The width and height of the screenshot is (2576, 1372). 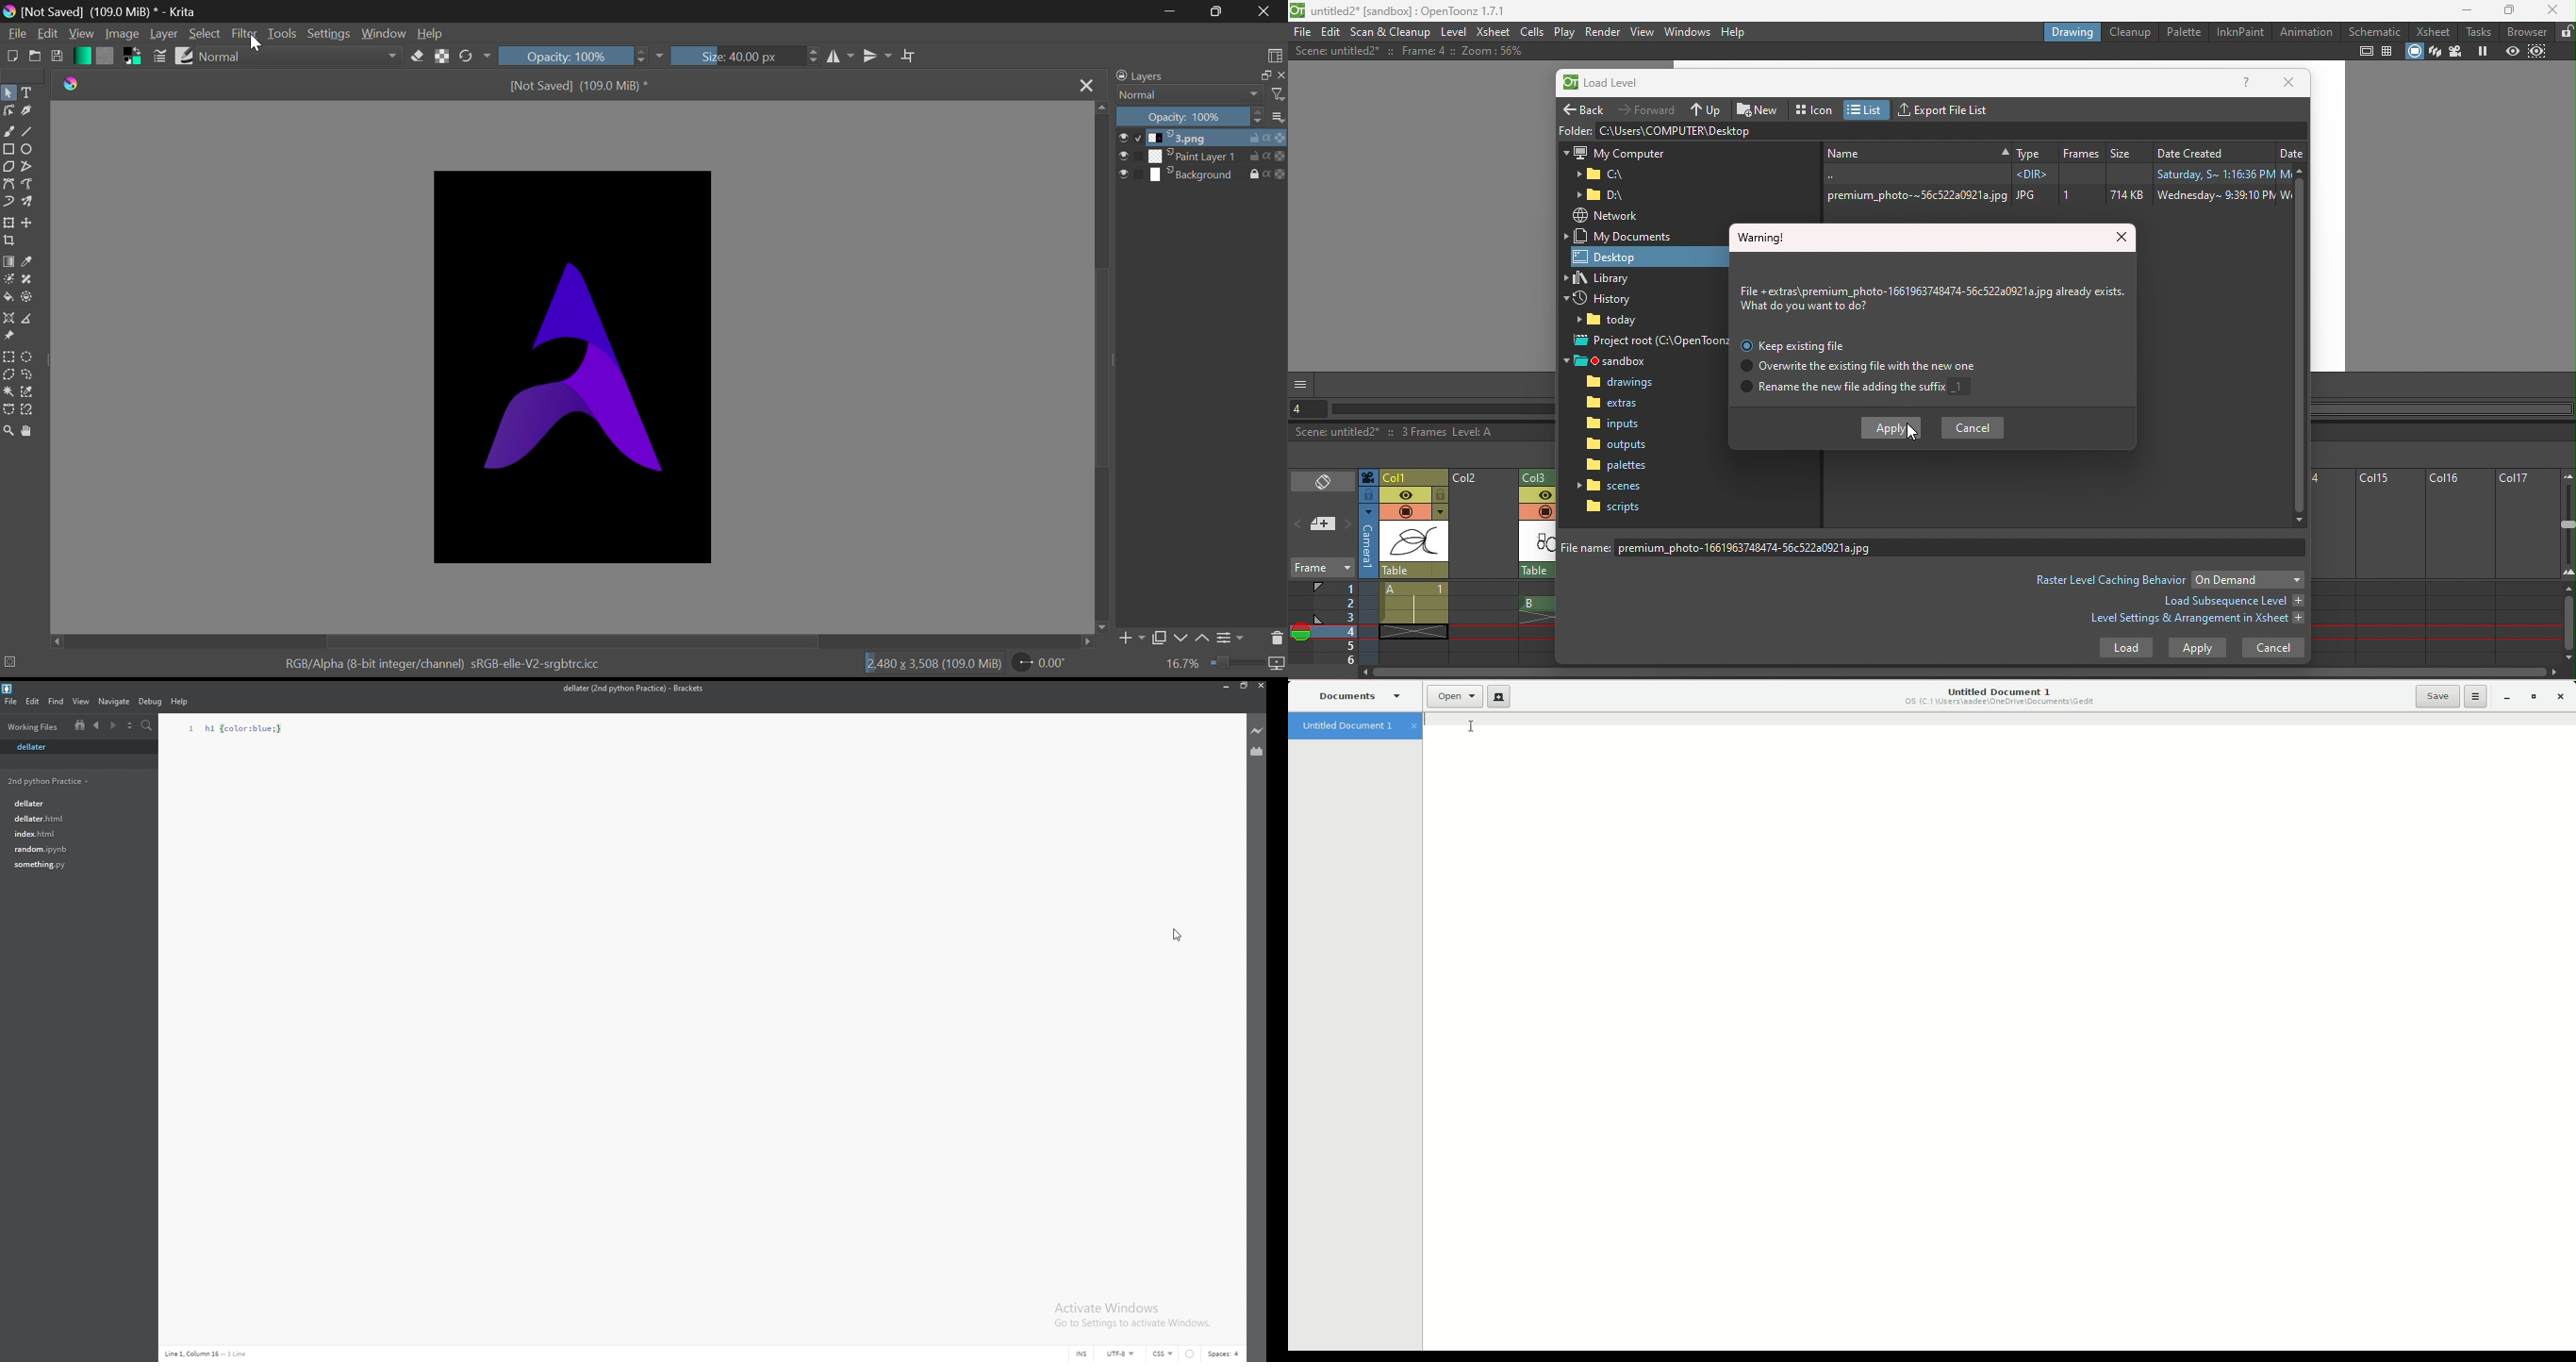 What do you see at coordinates (1276, 639) in the screenshot?
I see `Delete Layer` at bounding box center [1276, 639].